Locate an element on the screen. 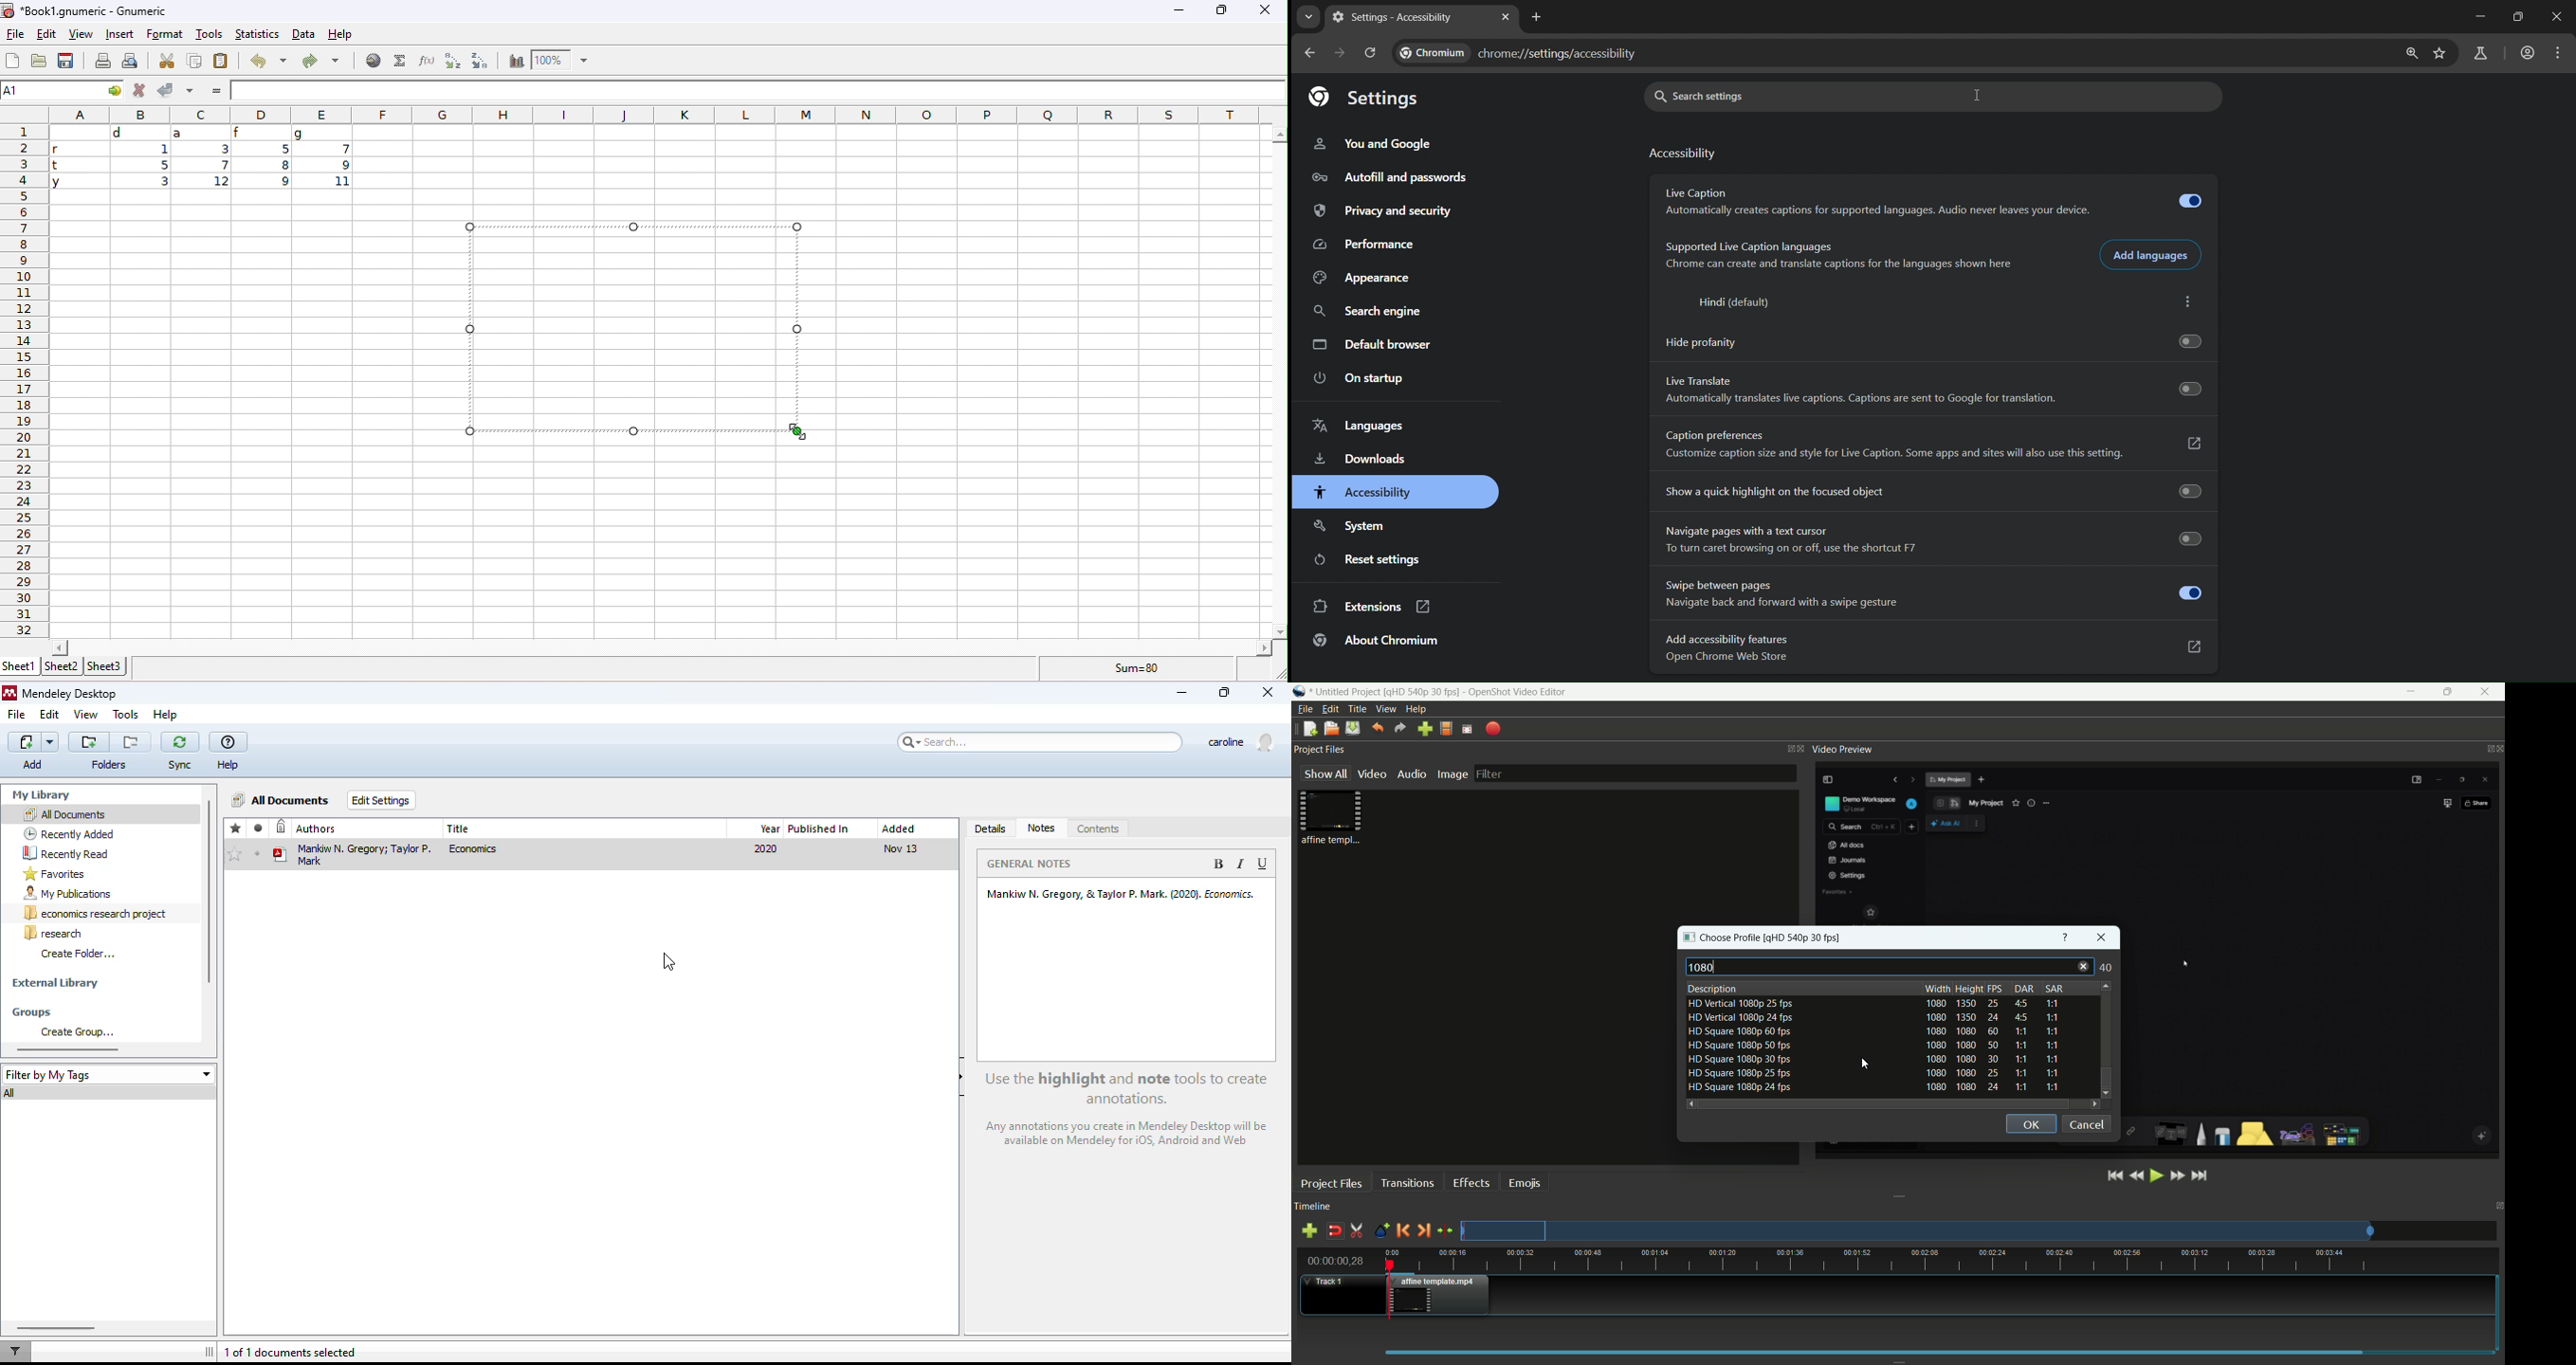 The height and width of the screenshot is (1372, 2576). notes is located at coordinates (1042, 828).